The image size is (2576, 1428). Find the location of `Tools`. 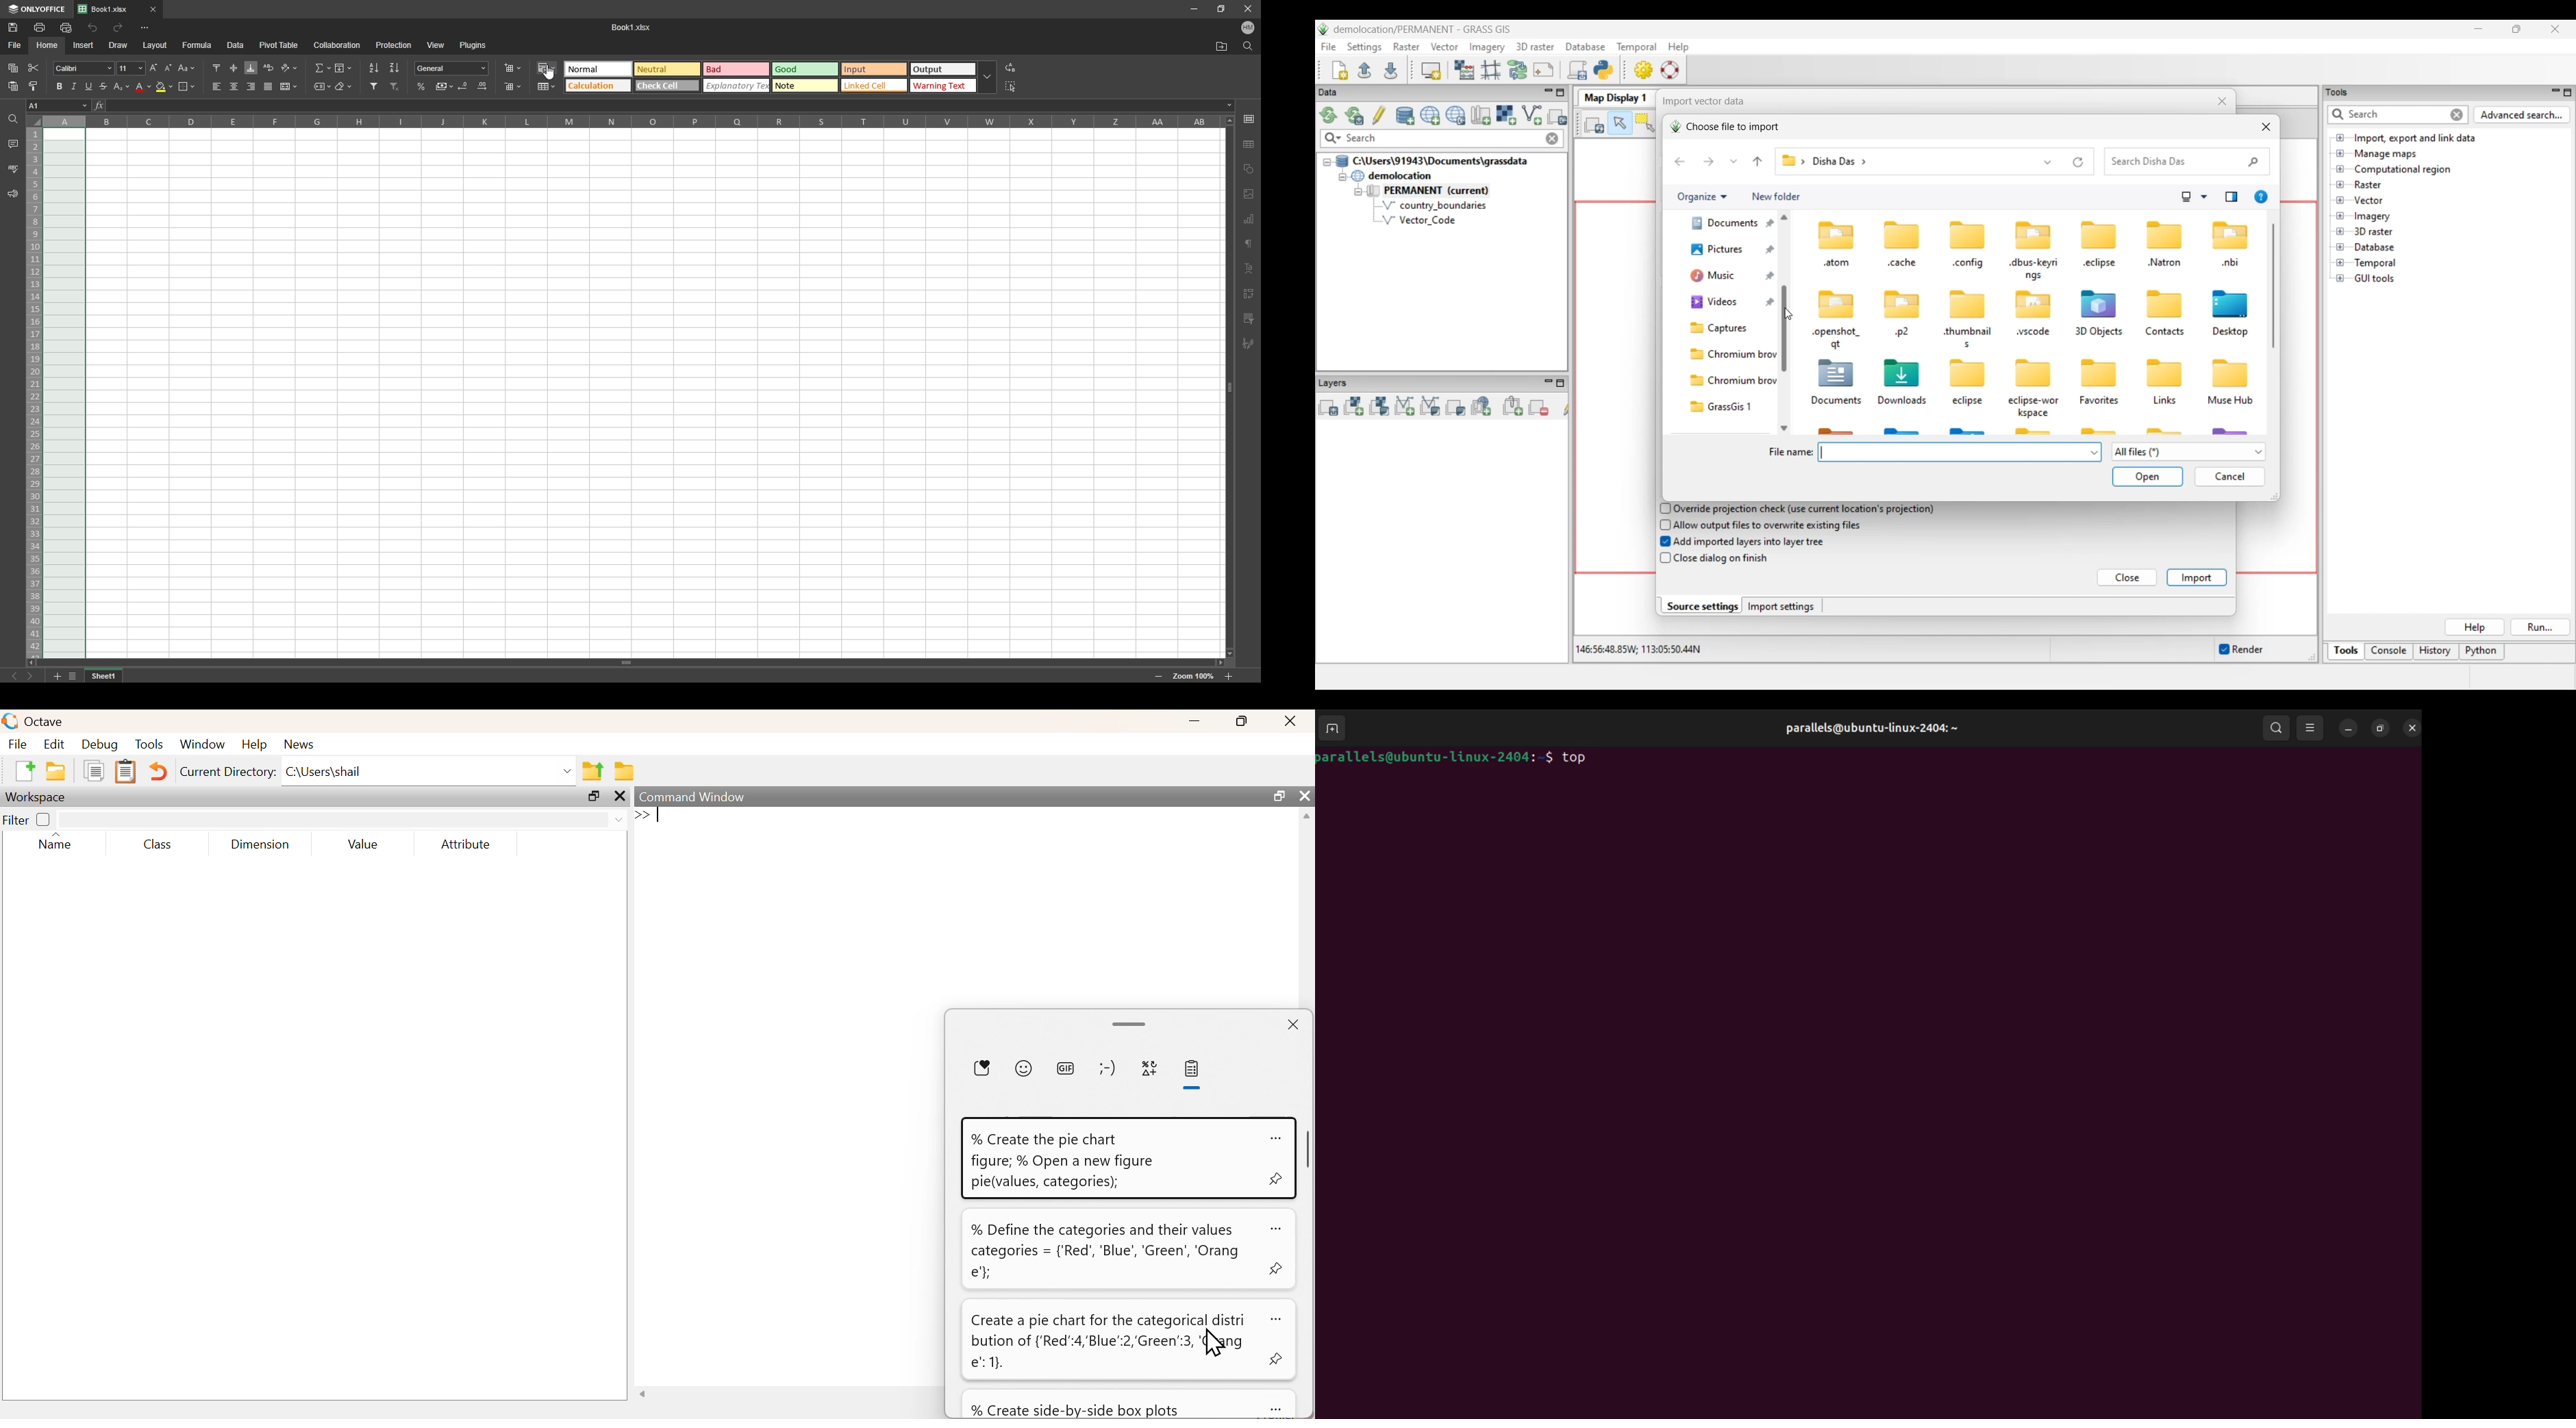

Tools is located at coordinates (150, 744).